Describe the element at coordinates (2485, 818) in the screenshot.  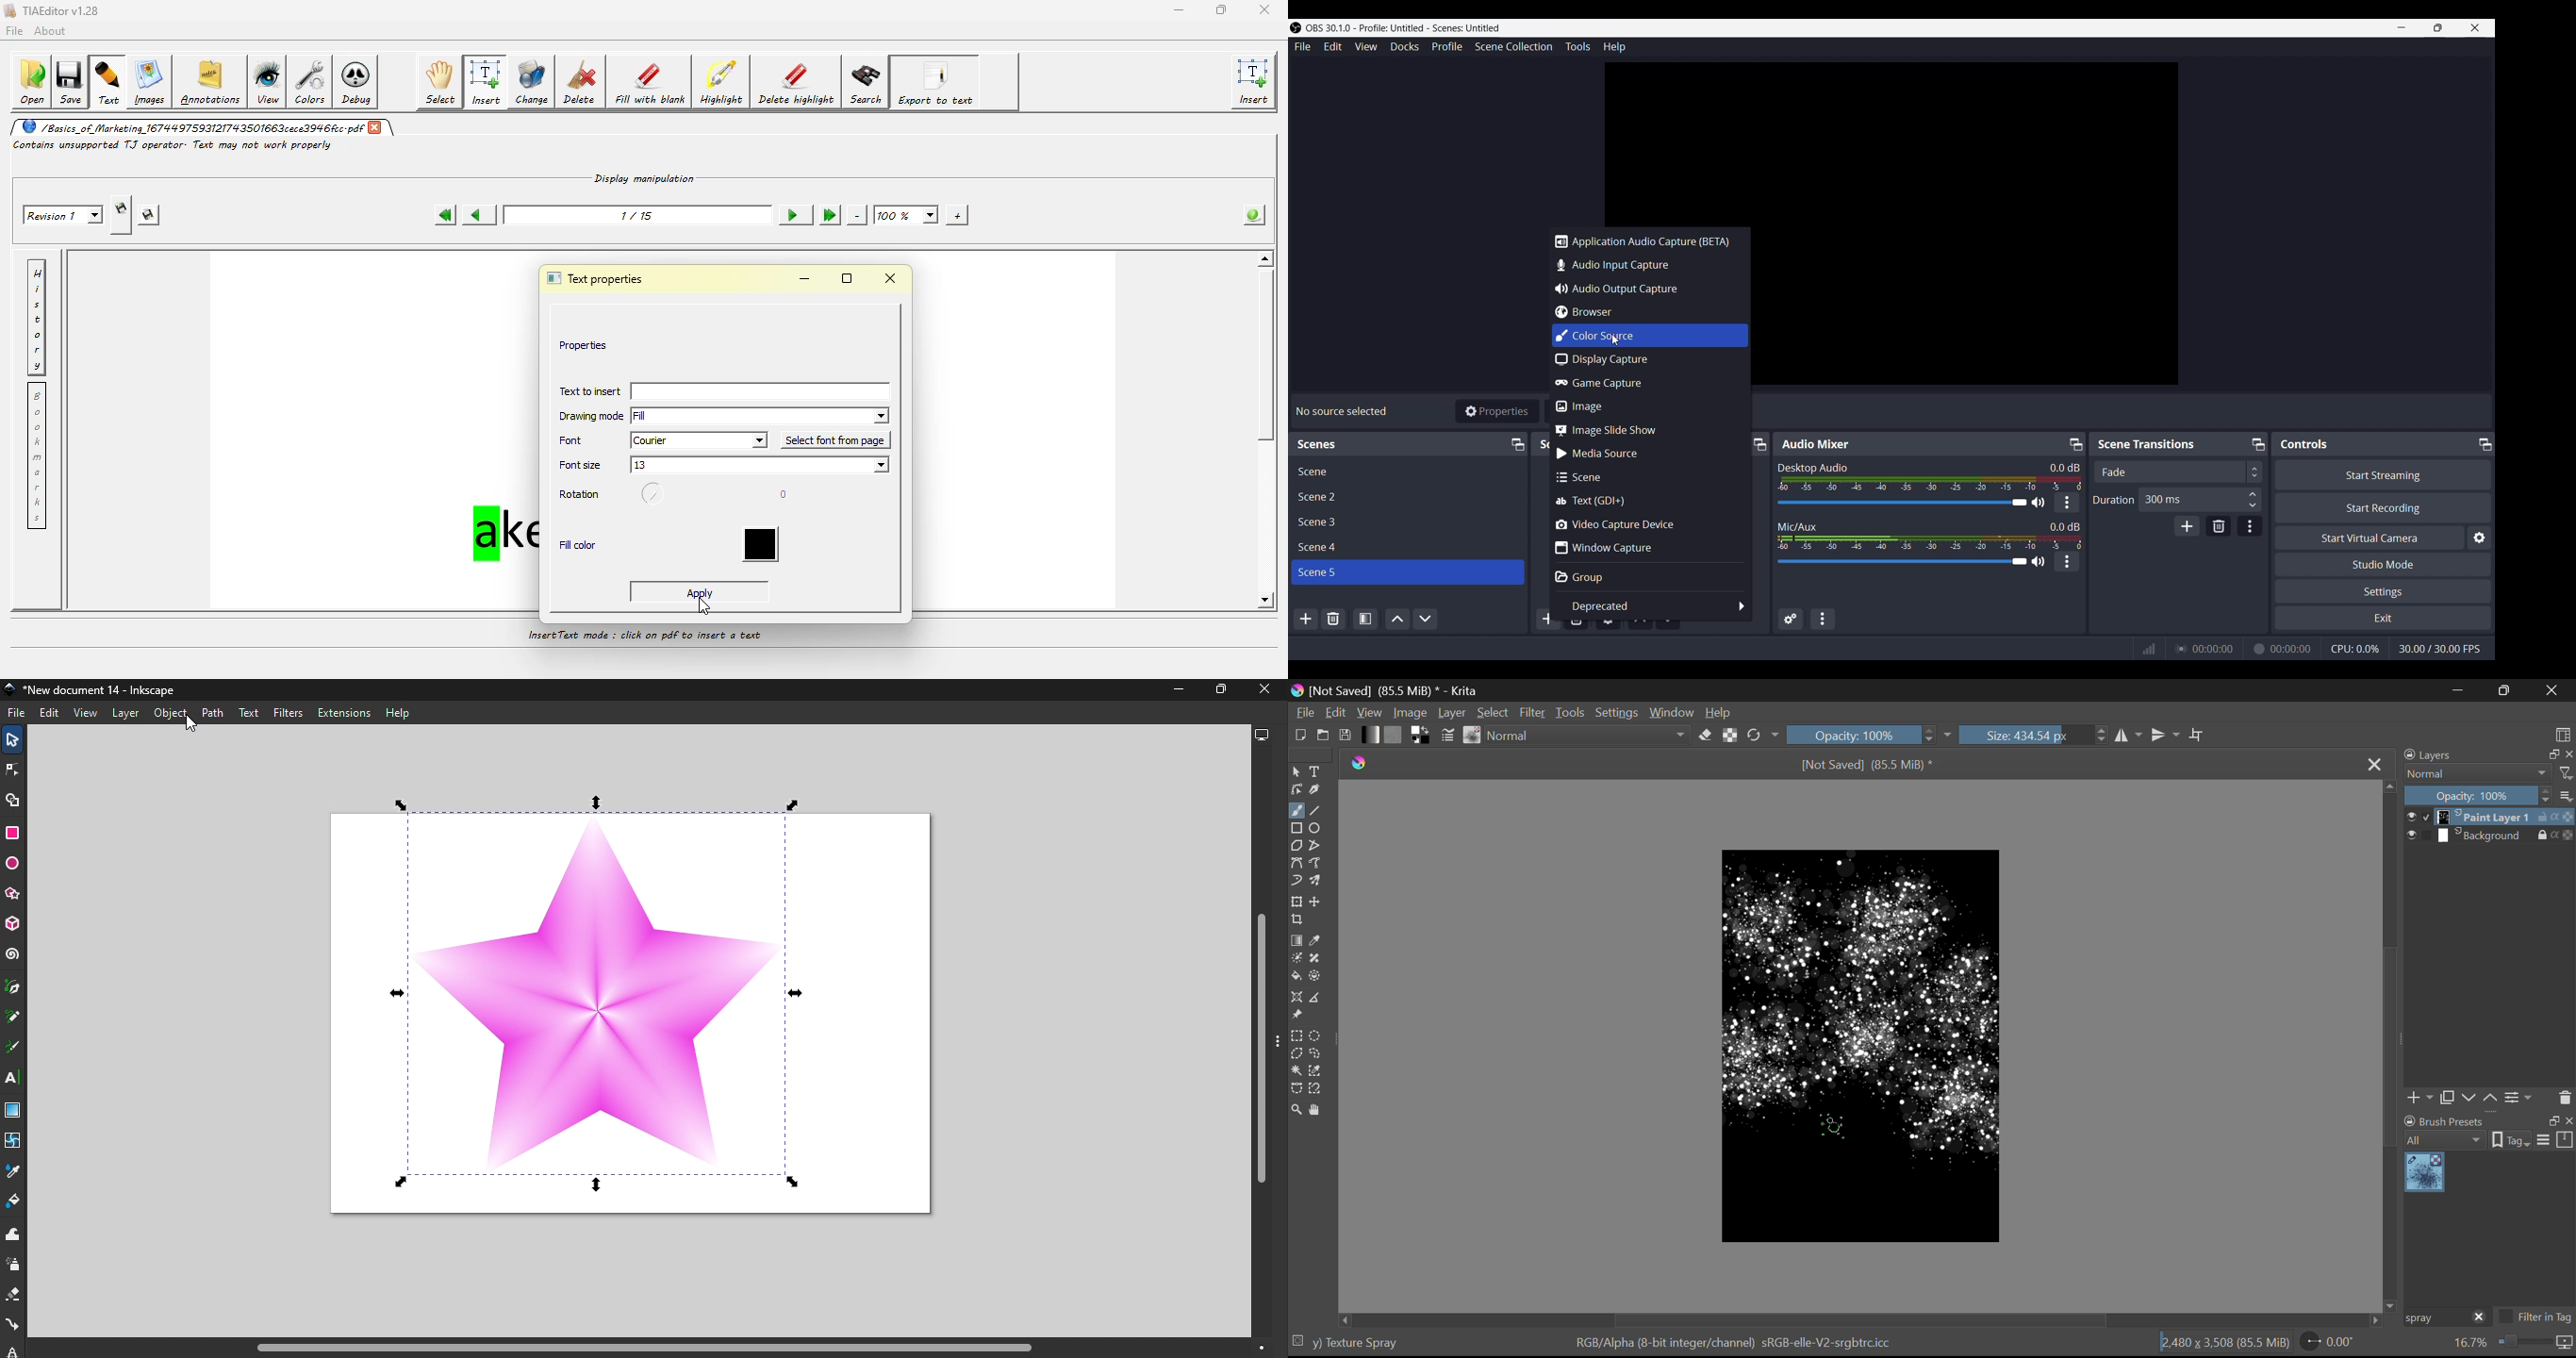
I see `layer 1` at that location.